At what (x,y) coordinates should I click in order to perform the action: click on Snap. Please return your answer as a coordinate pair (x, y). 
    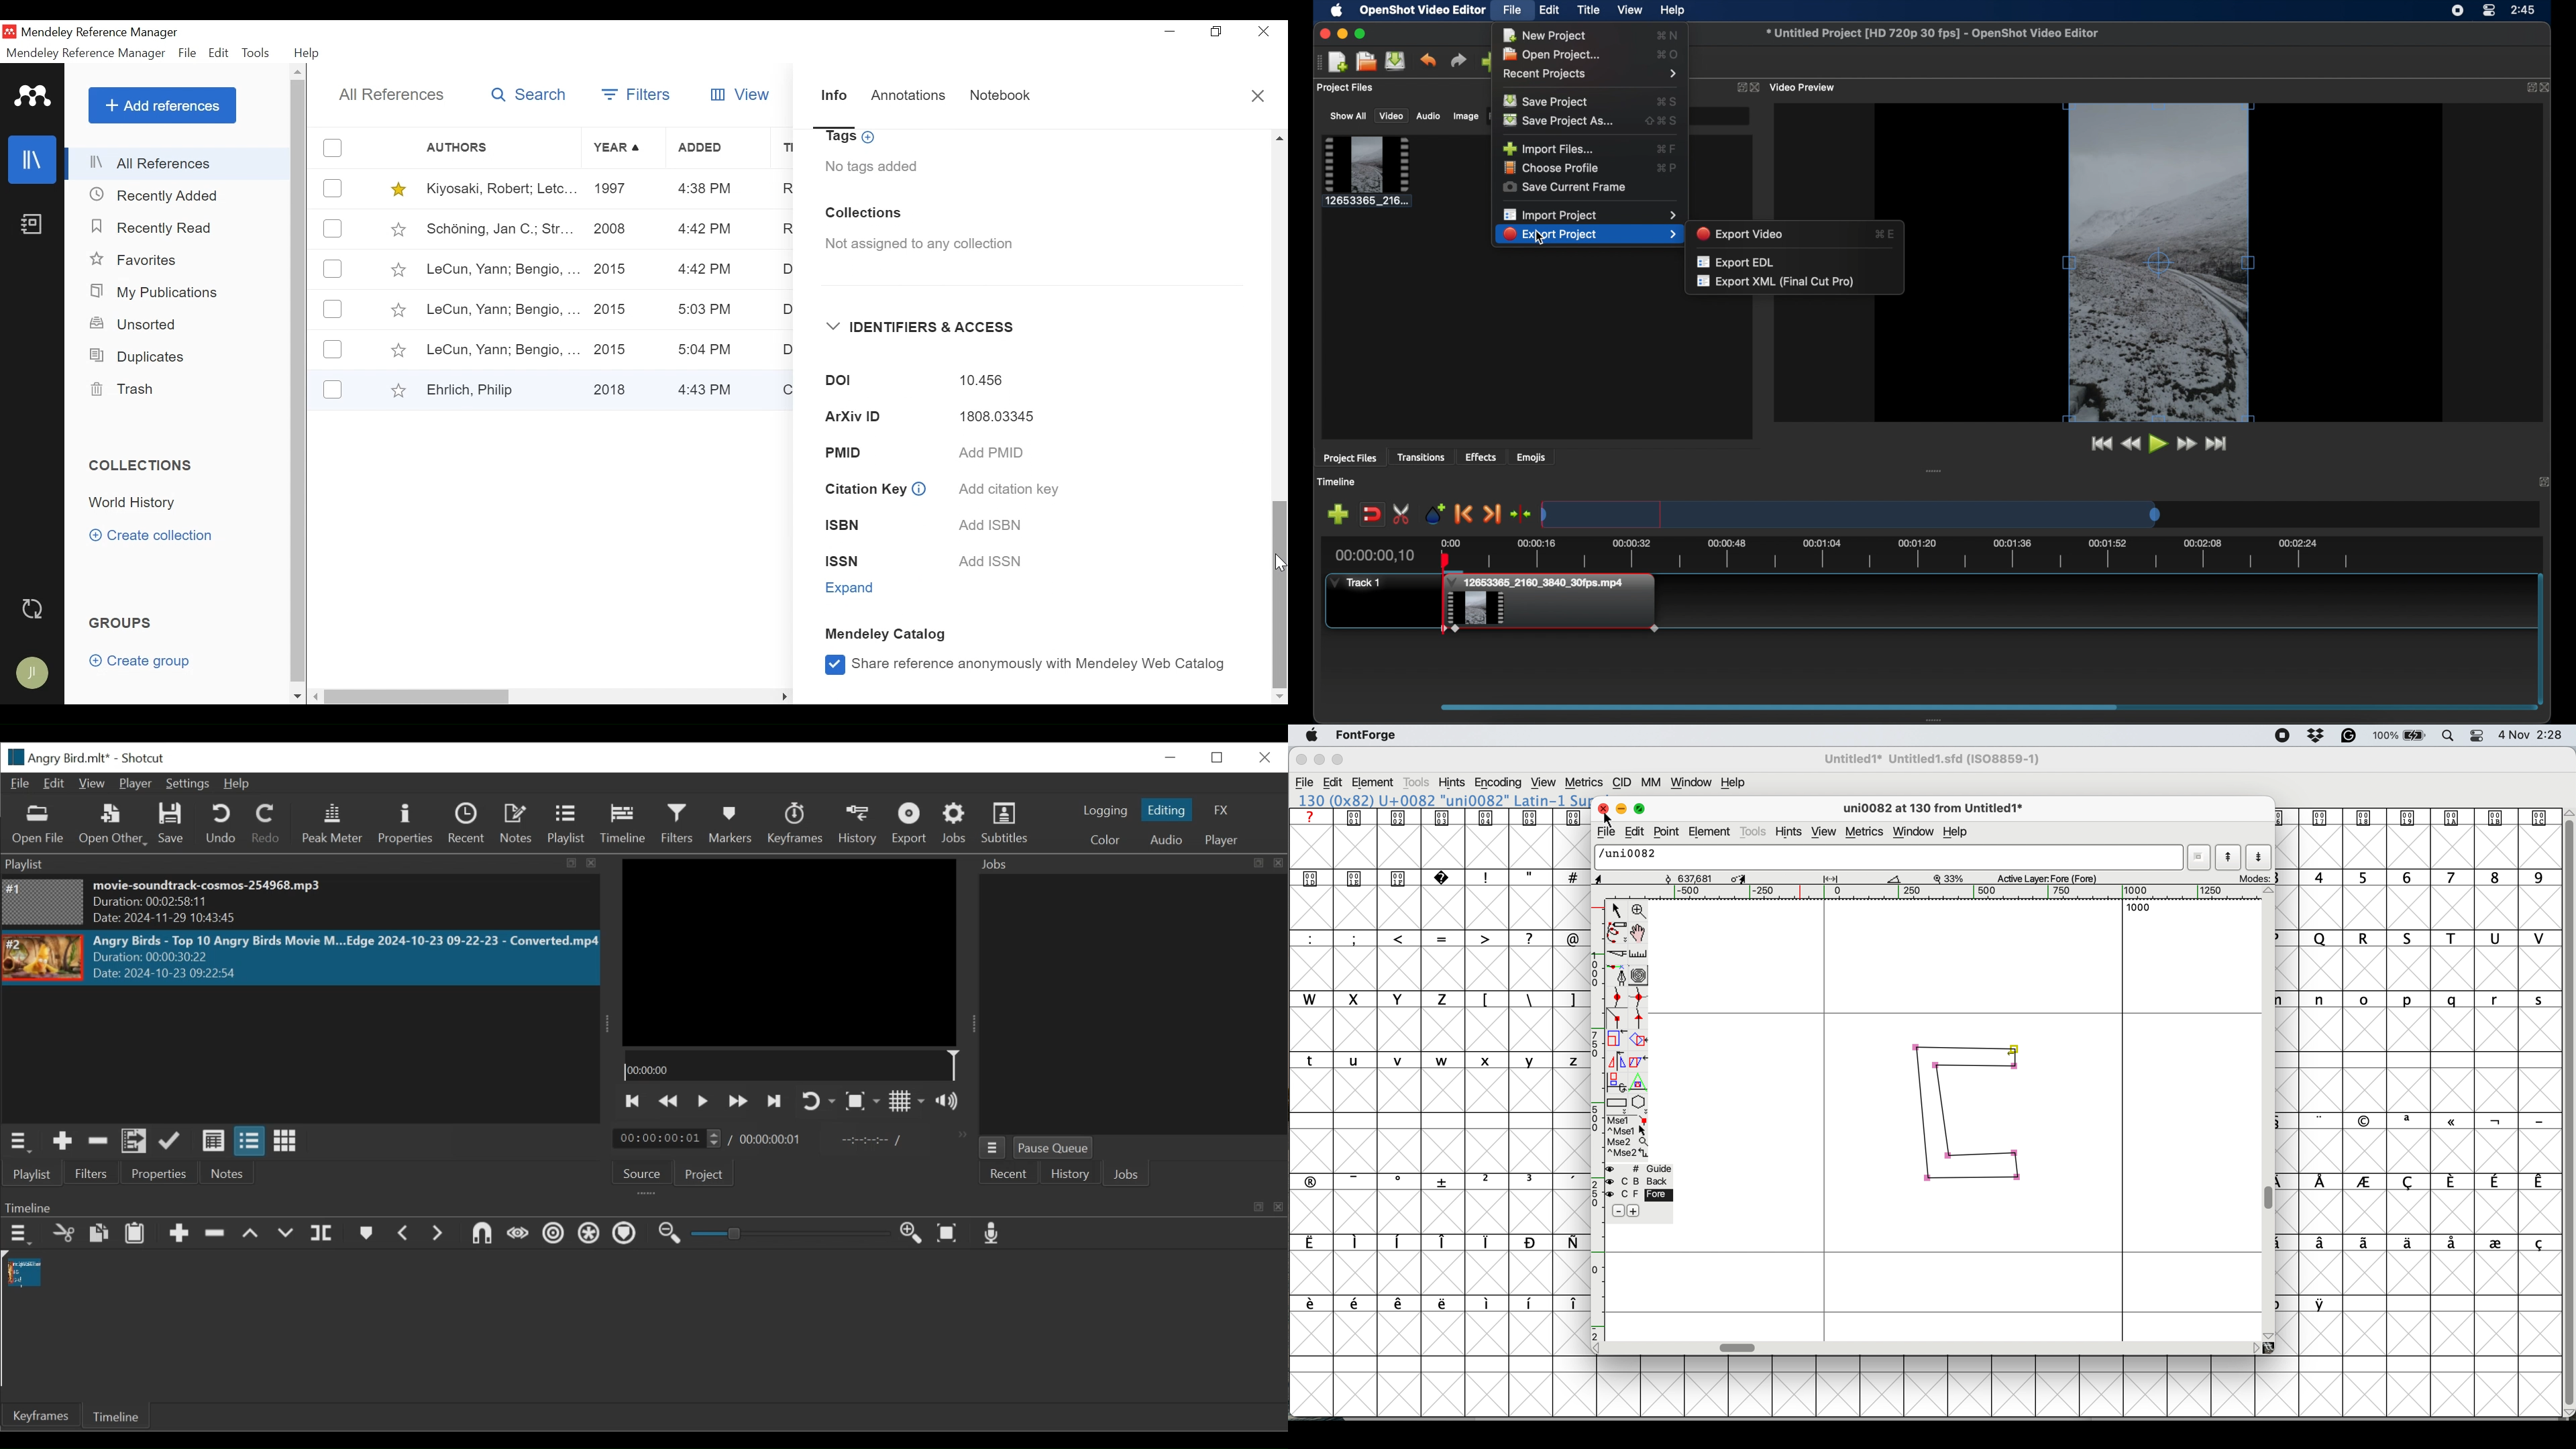
    Looking at the image, I should click on (480, 1235).